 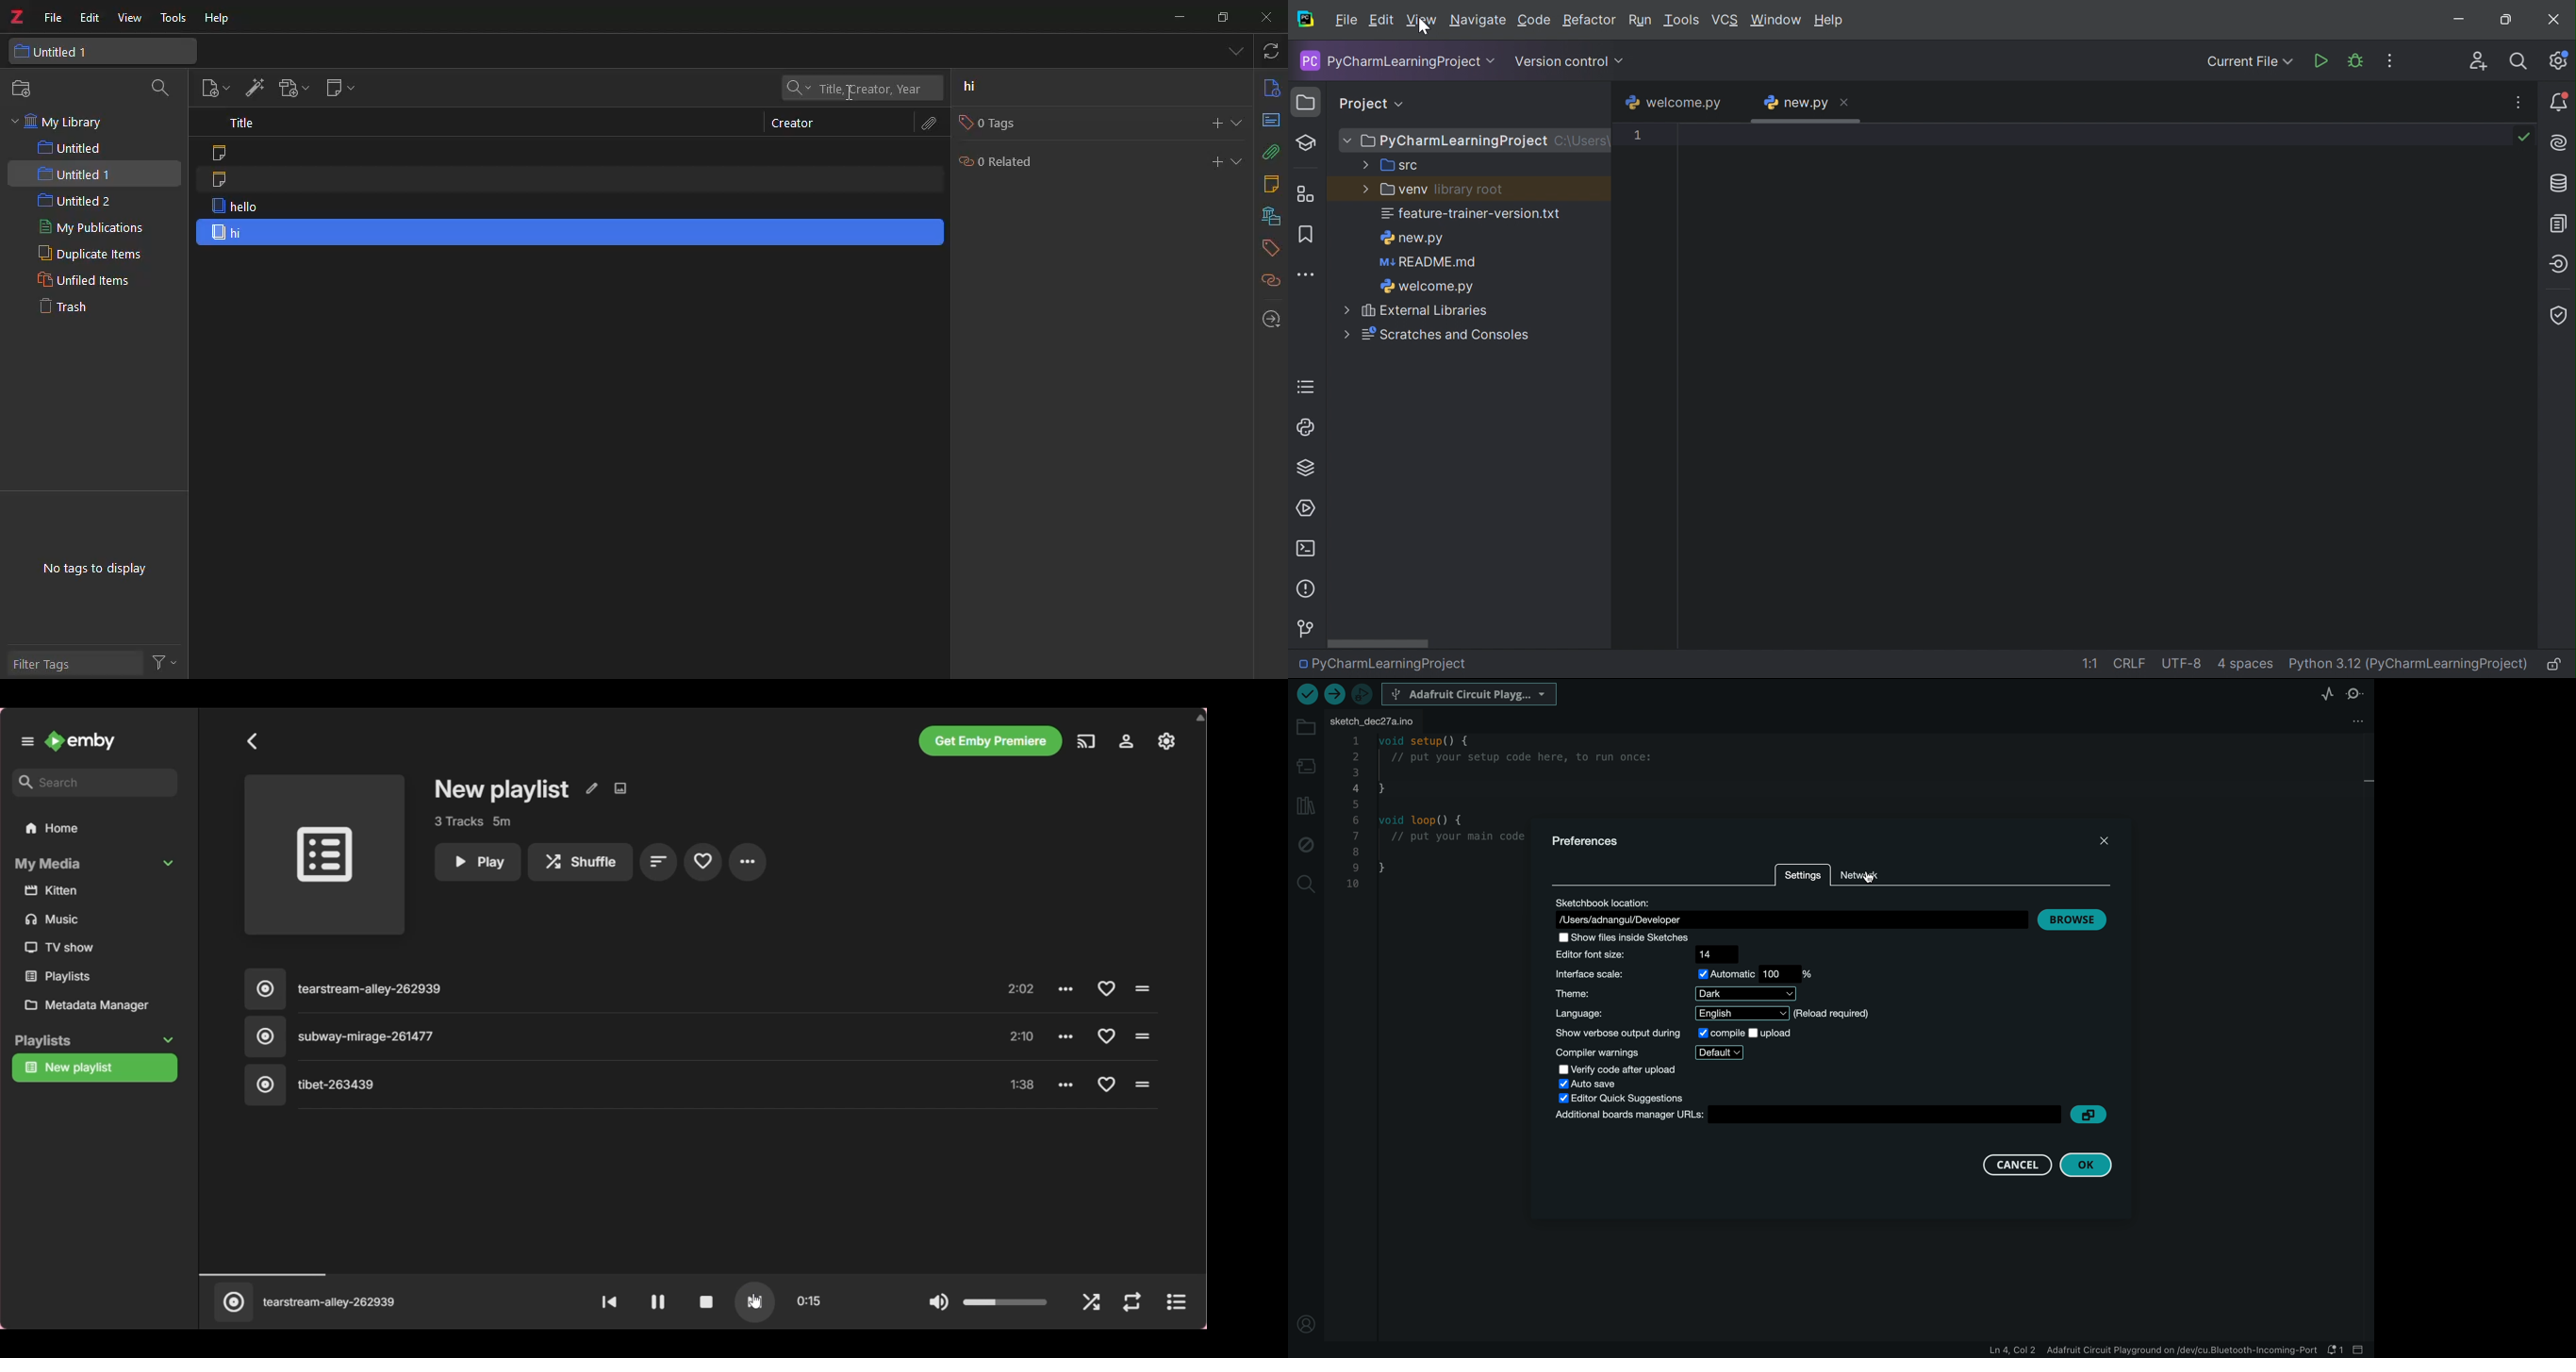 I want to click on file tab, so click(x=1378, y=723).